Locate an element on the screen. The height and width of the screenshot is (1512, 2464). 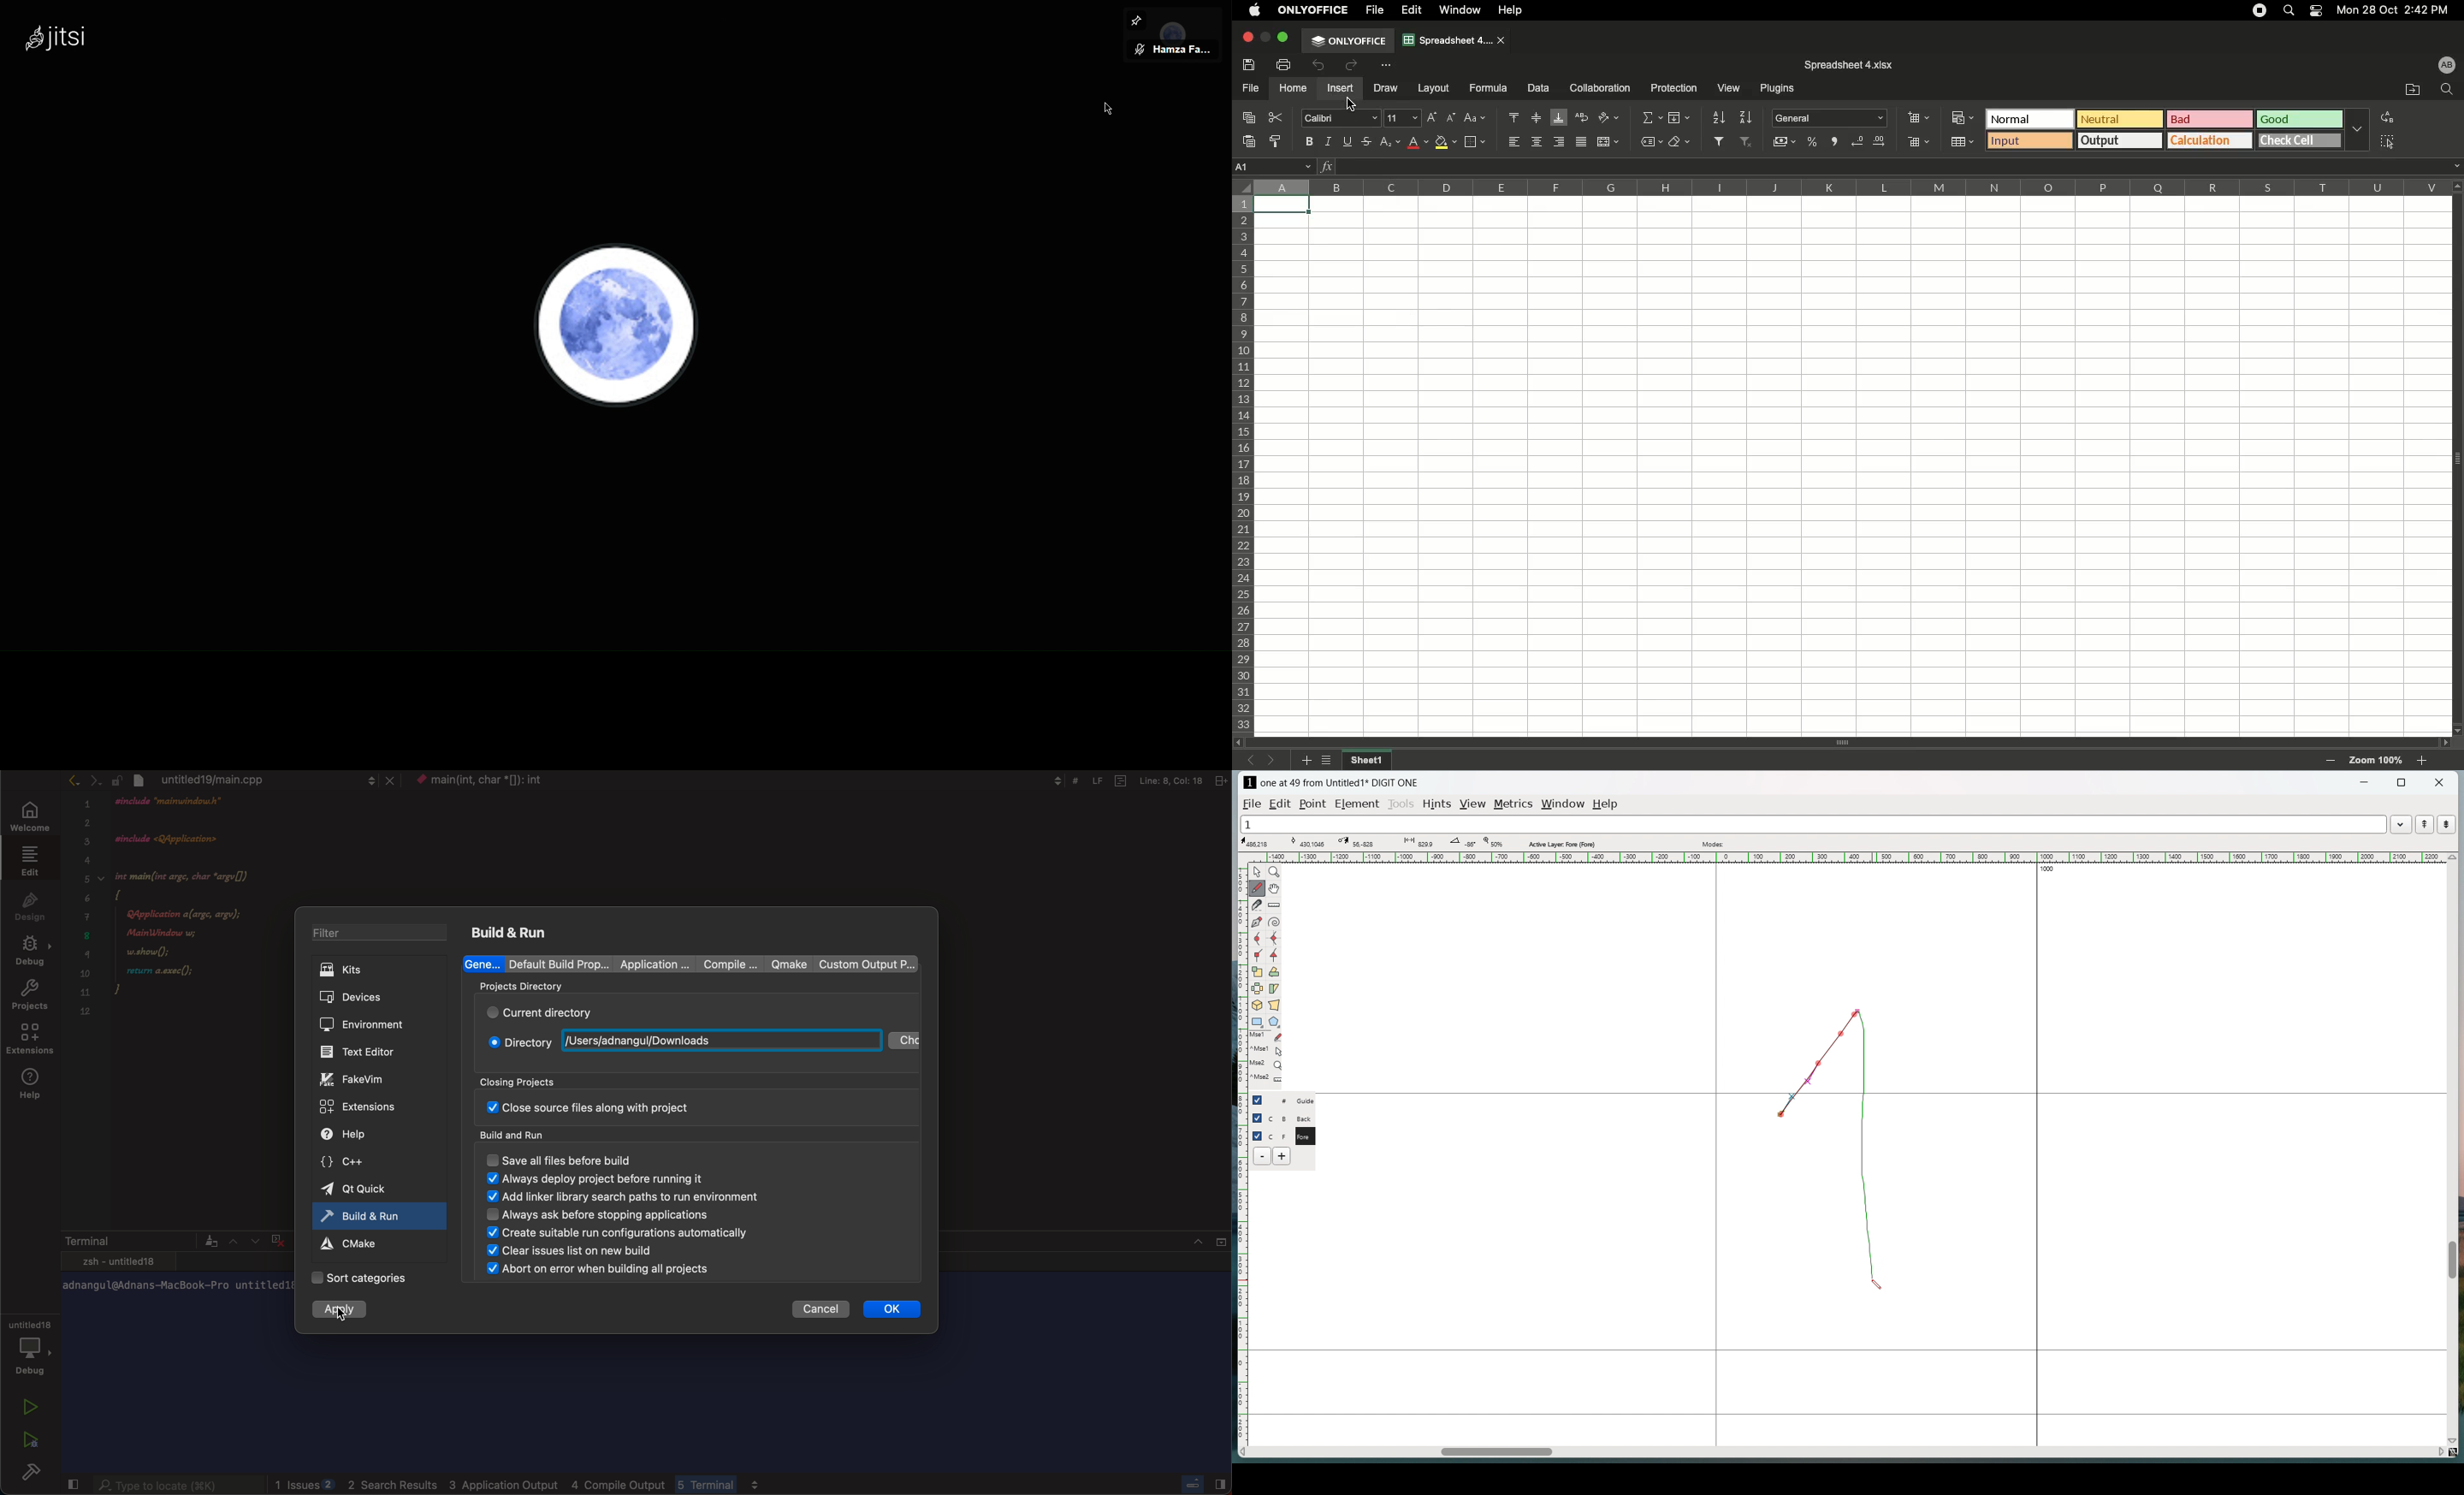
one at 49 from Untitled1 DIGIT ONE is located at coordinates (1339, 783).